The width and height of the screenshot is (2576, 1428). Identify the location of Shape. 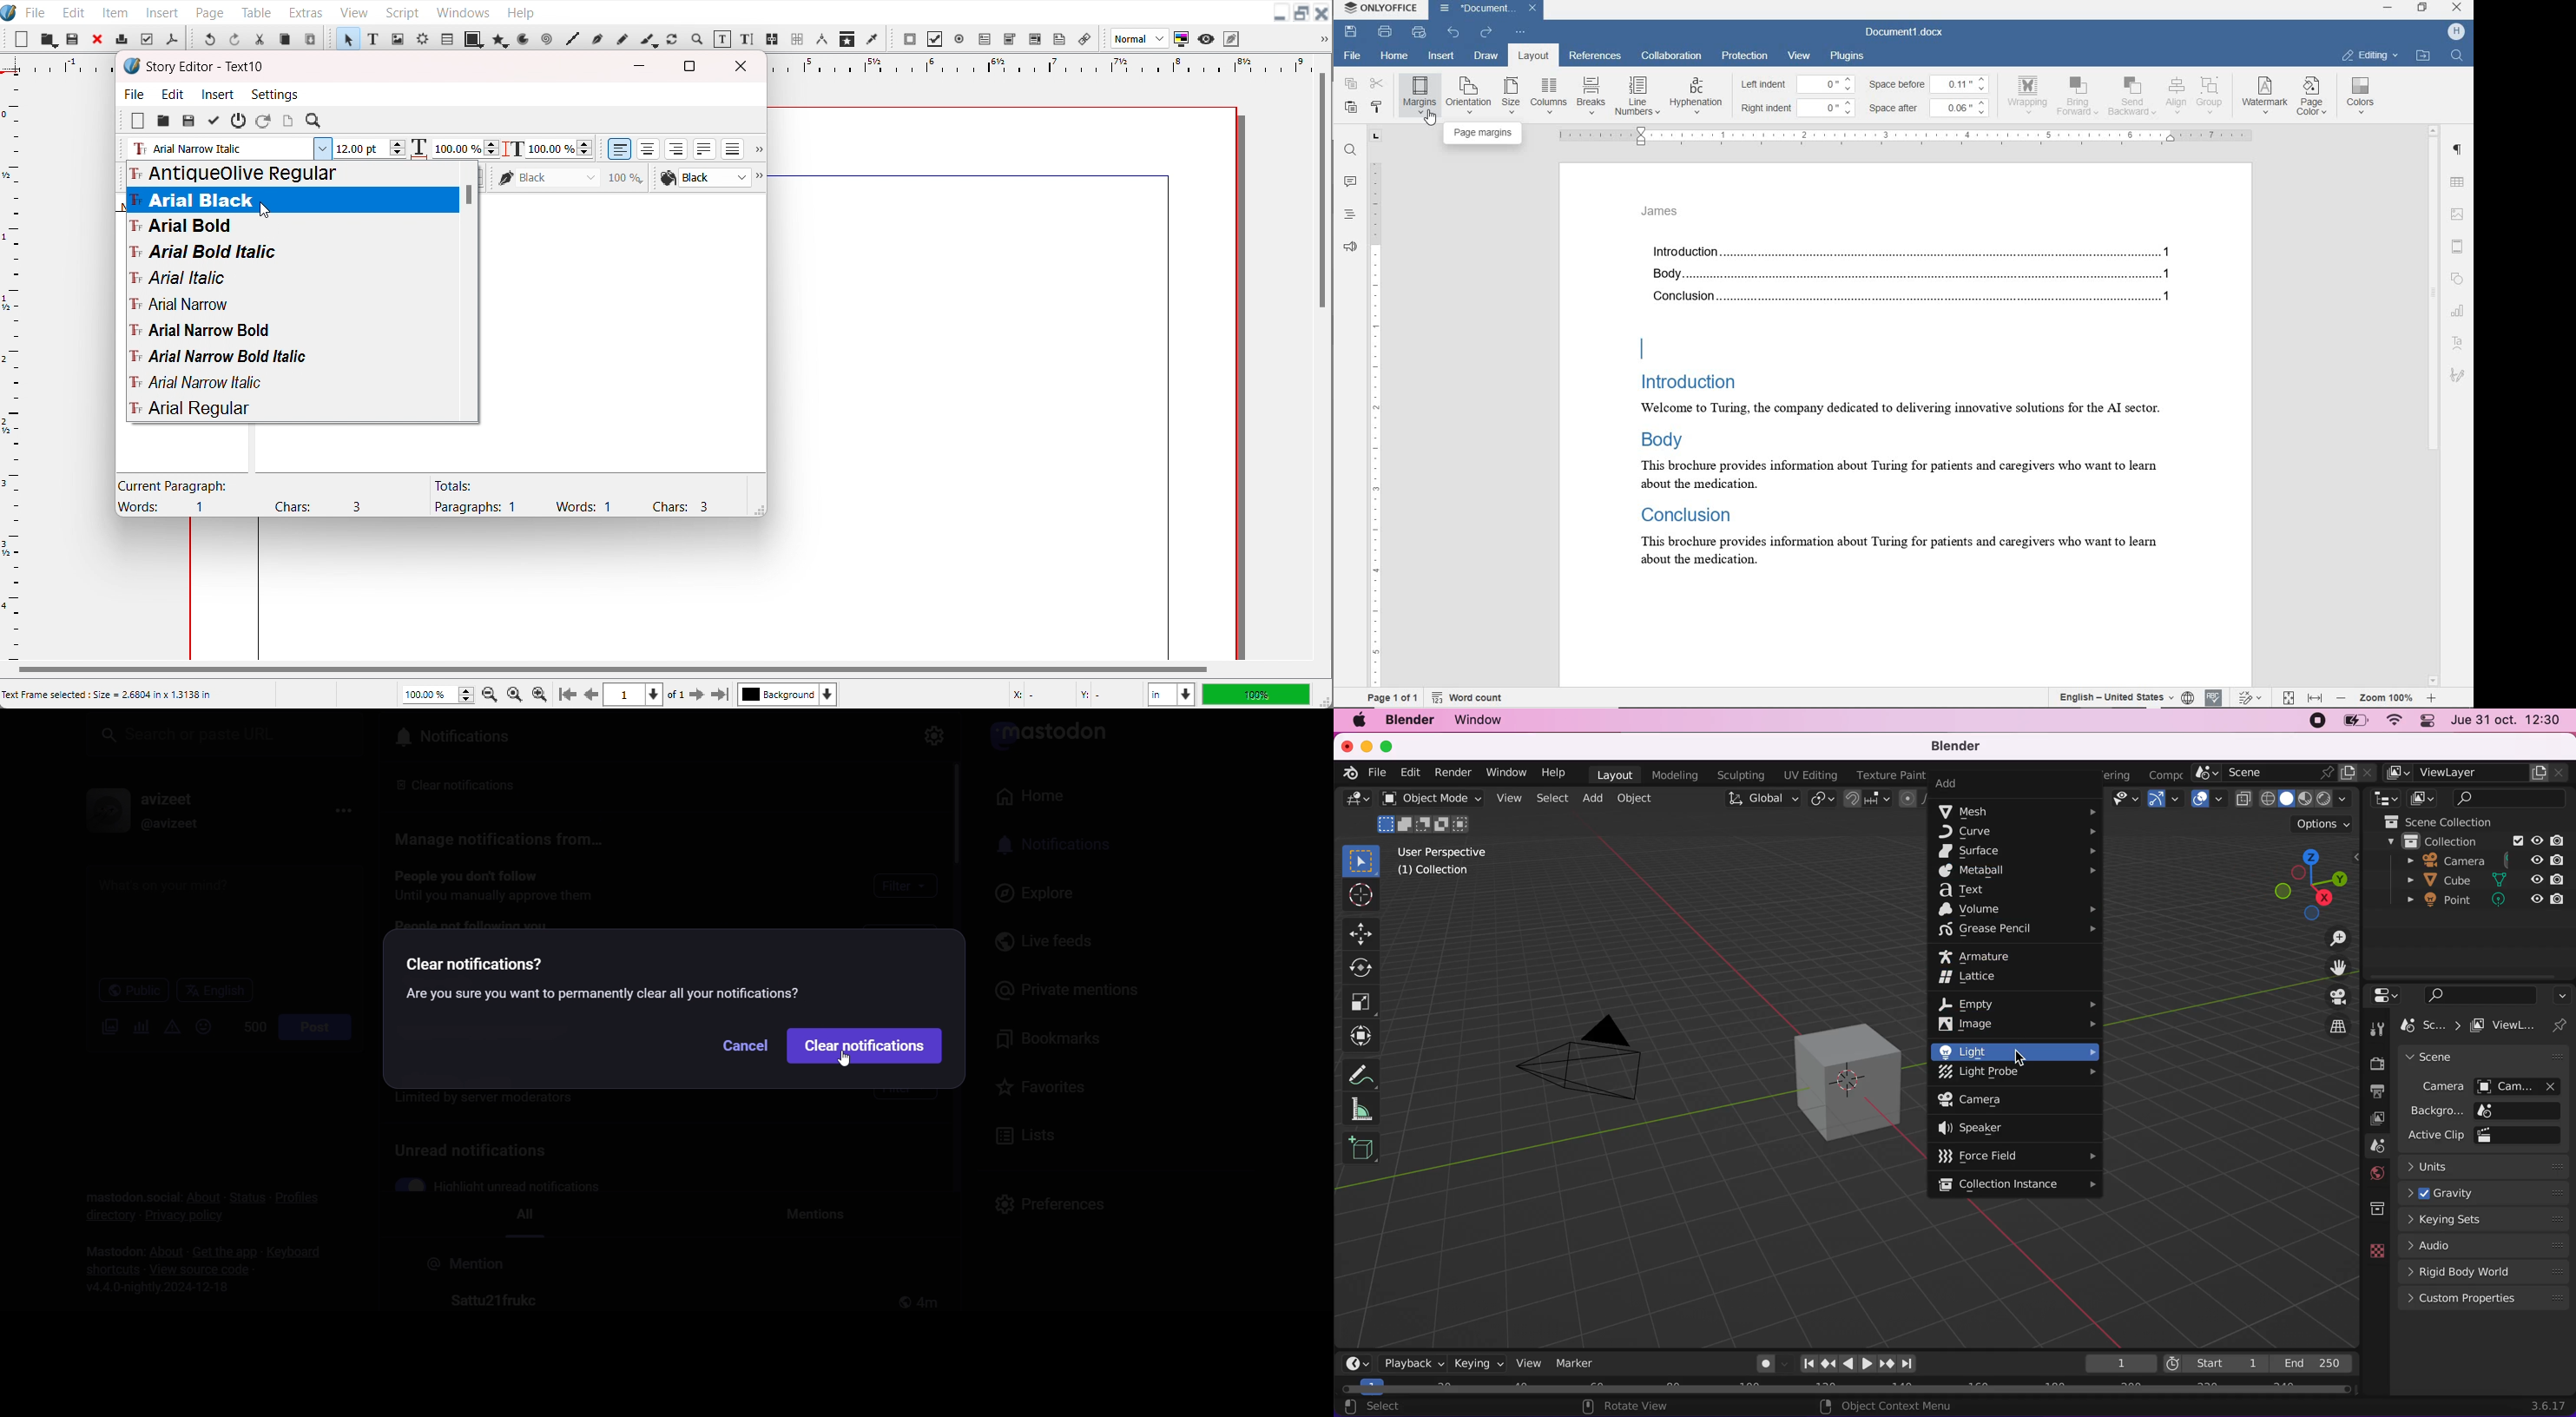
(474, 38).